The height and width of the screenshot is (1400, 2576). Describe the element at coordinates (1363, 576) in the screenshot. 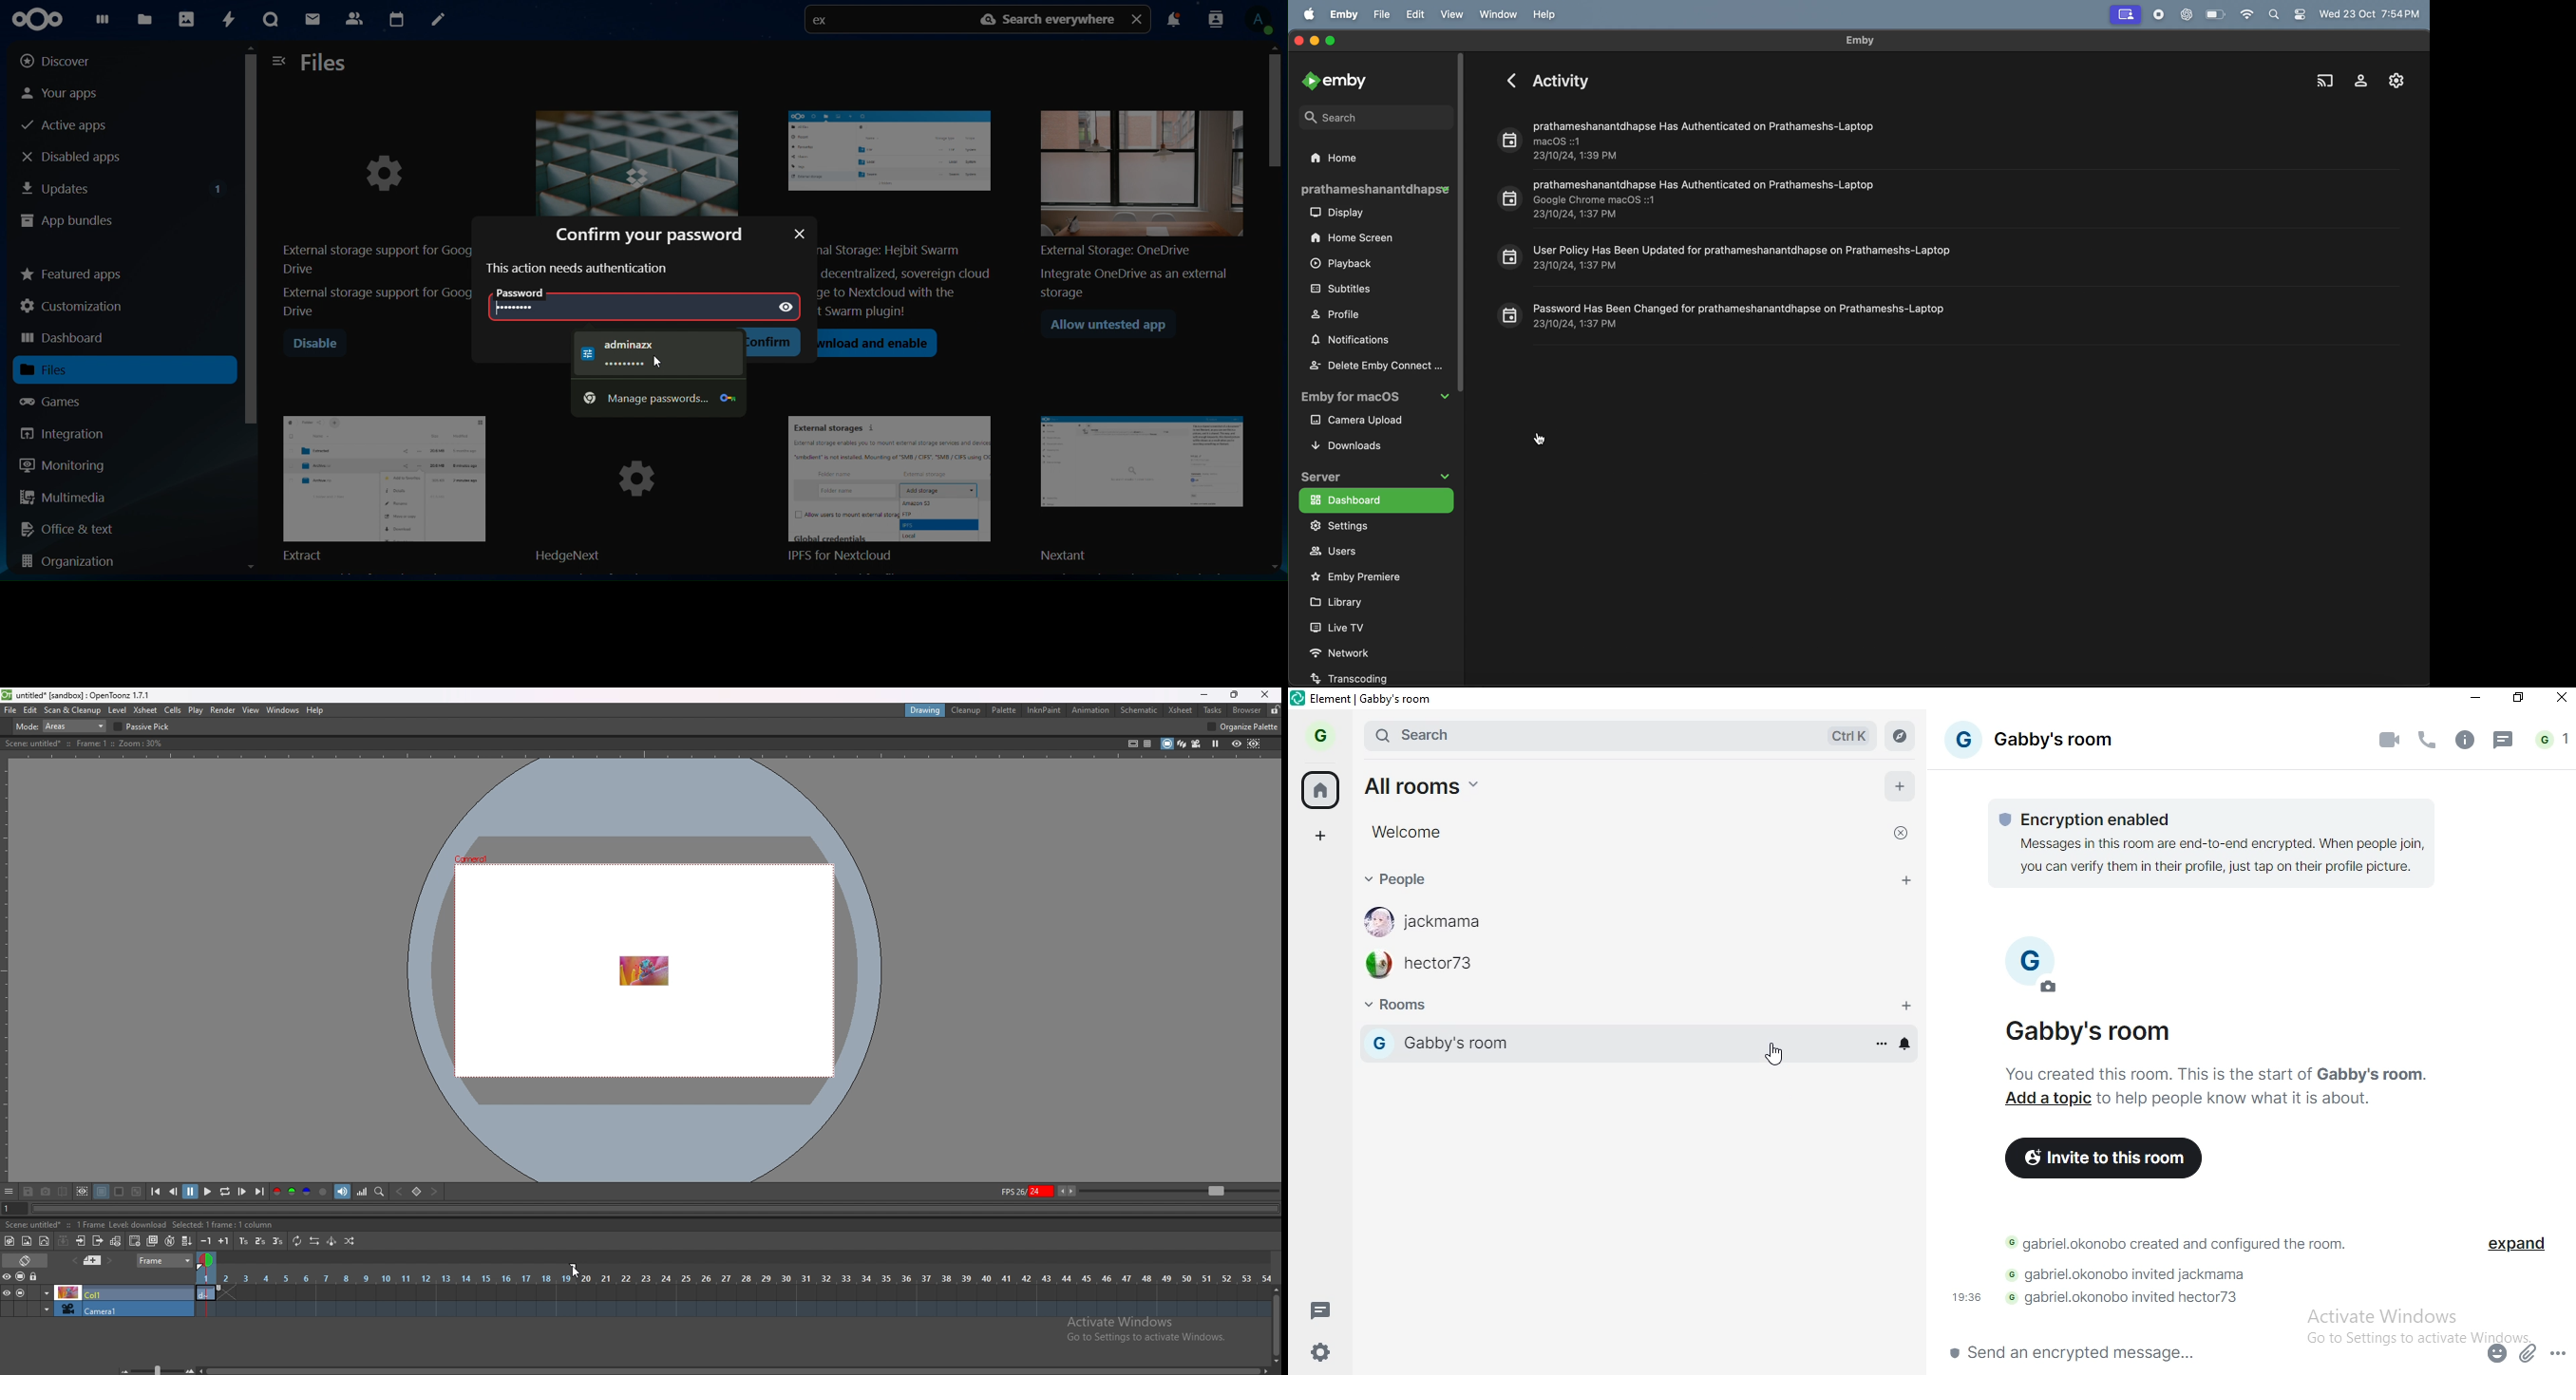

I see `emby premire` at that location.